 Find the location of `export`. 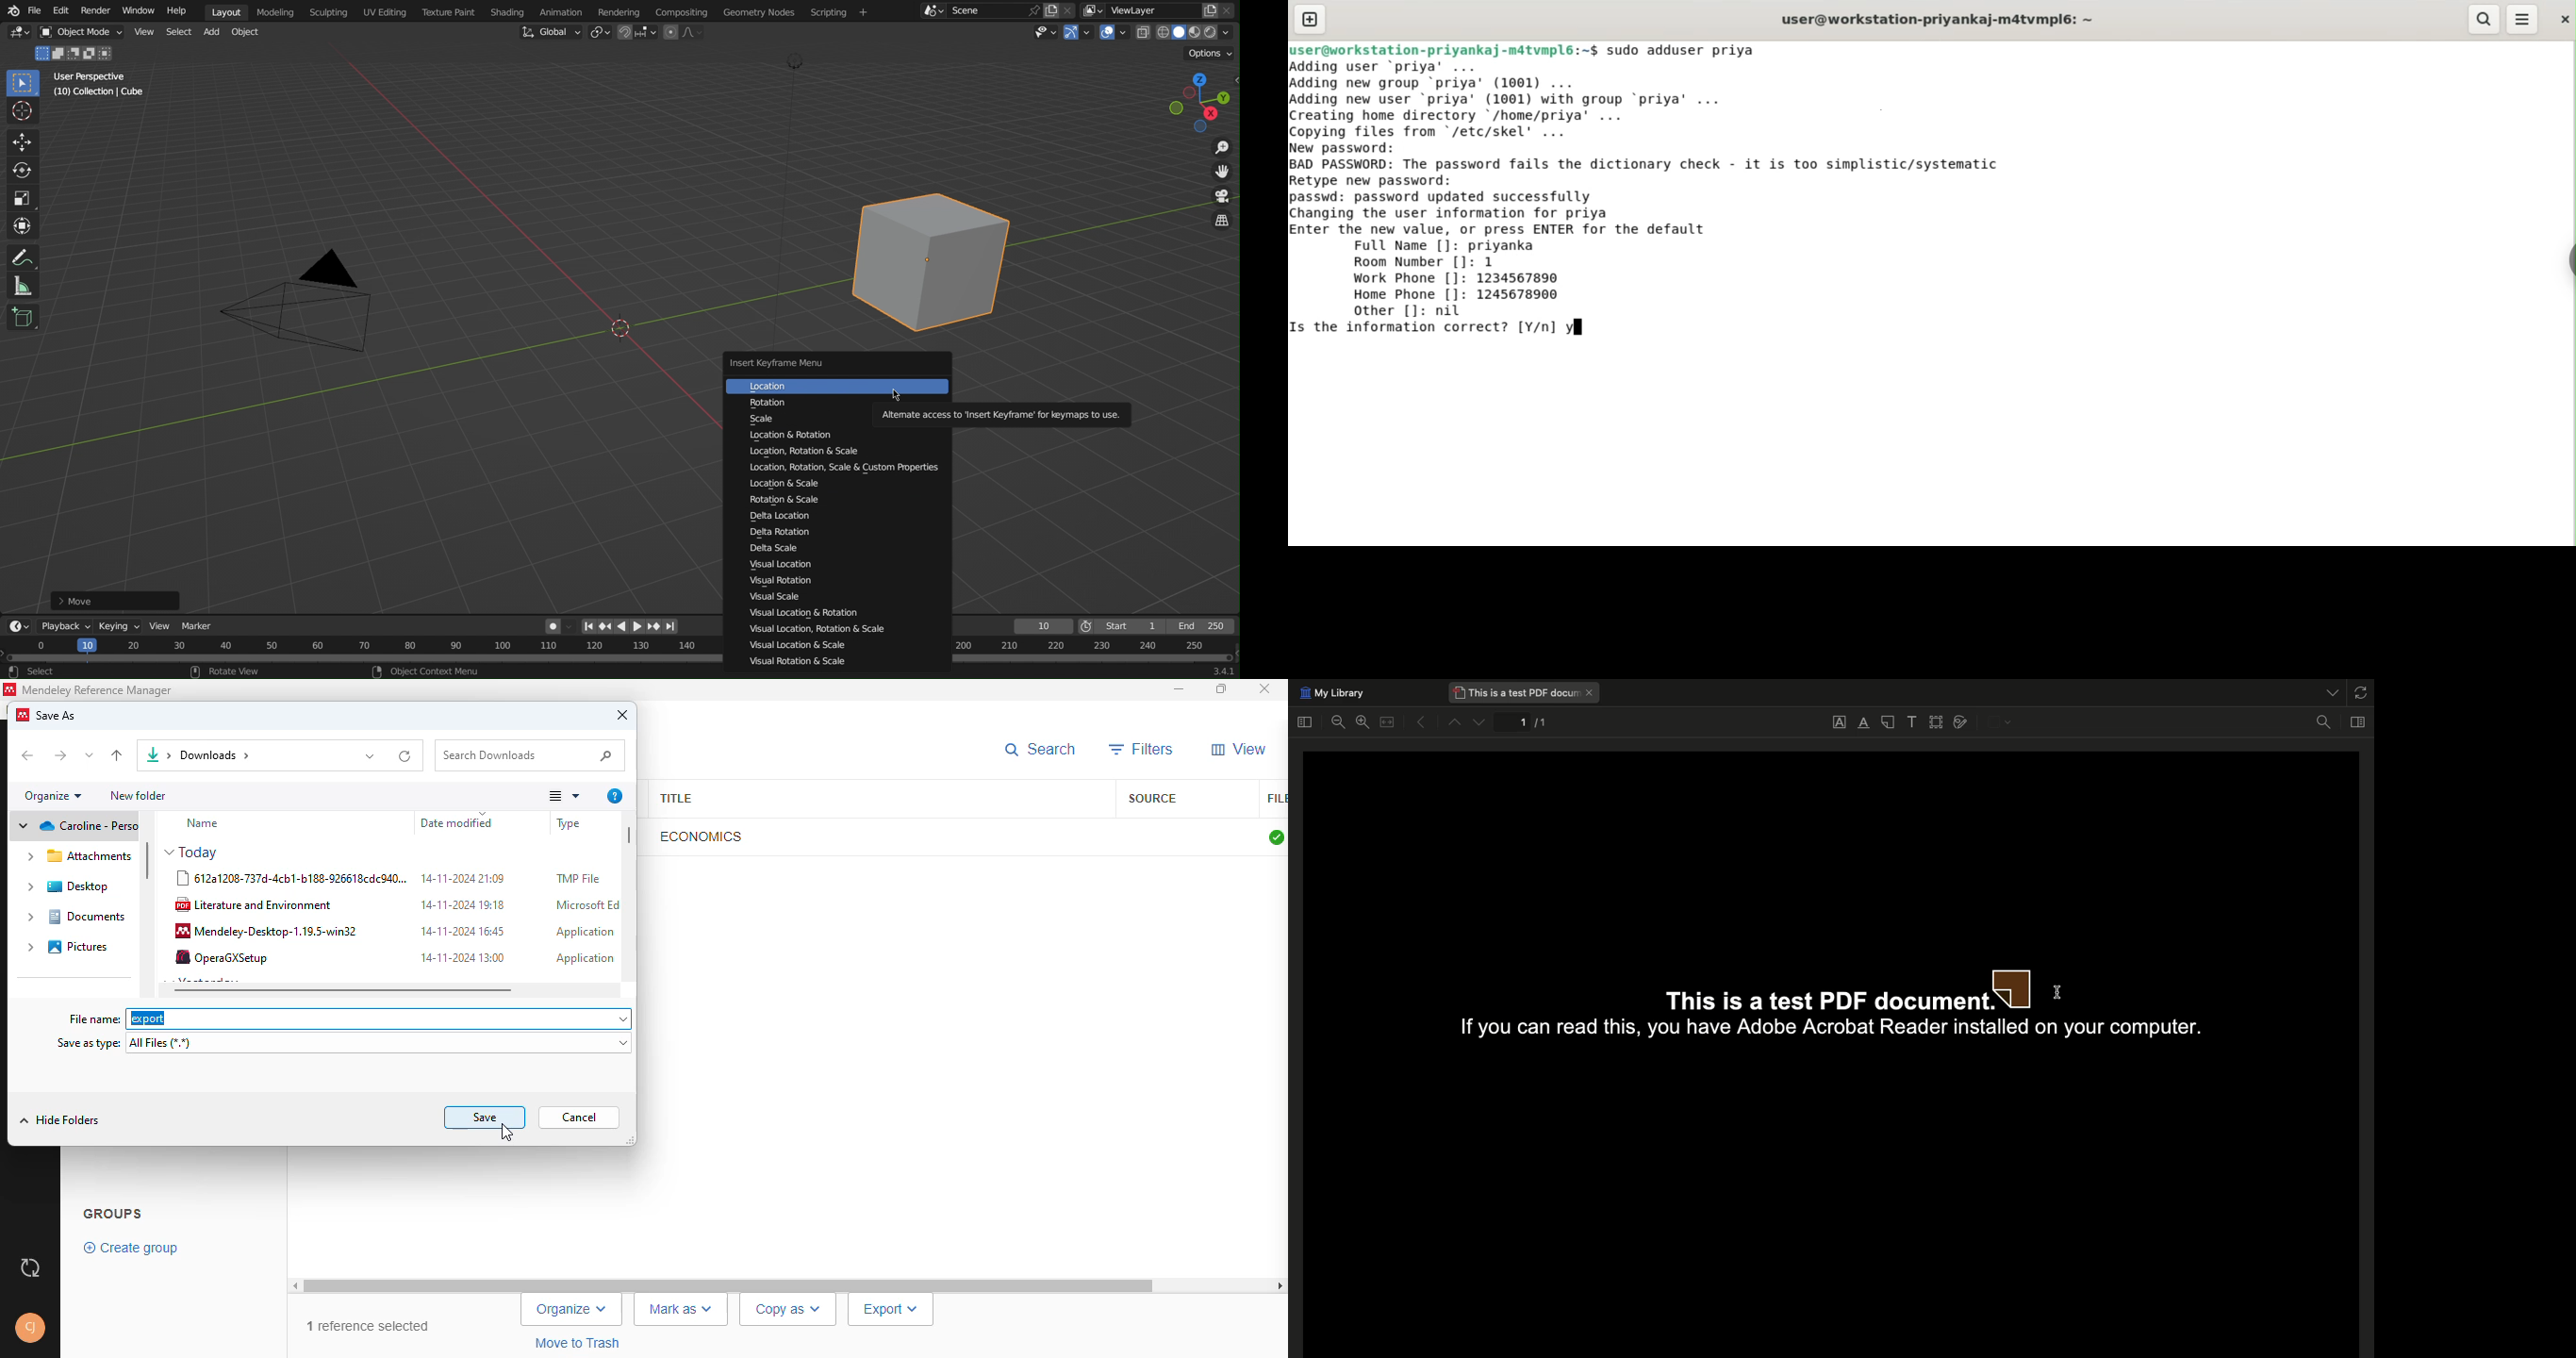

export is located at coordinates (891, 1310).